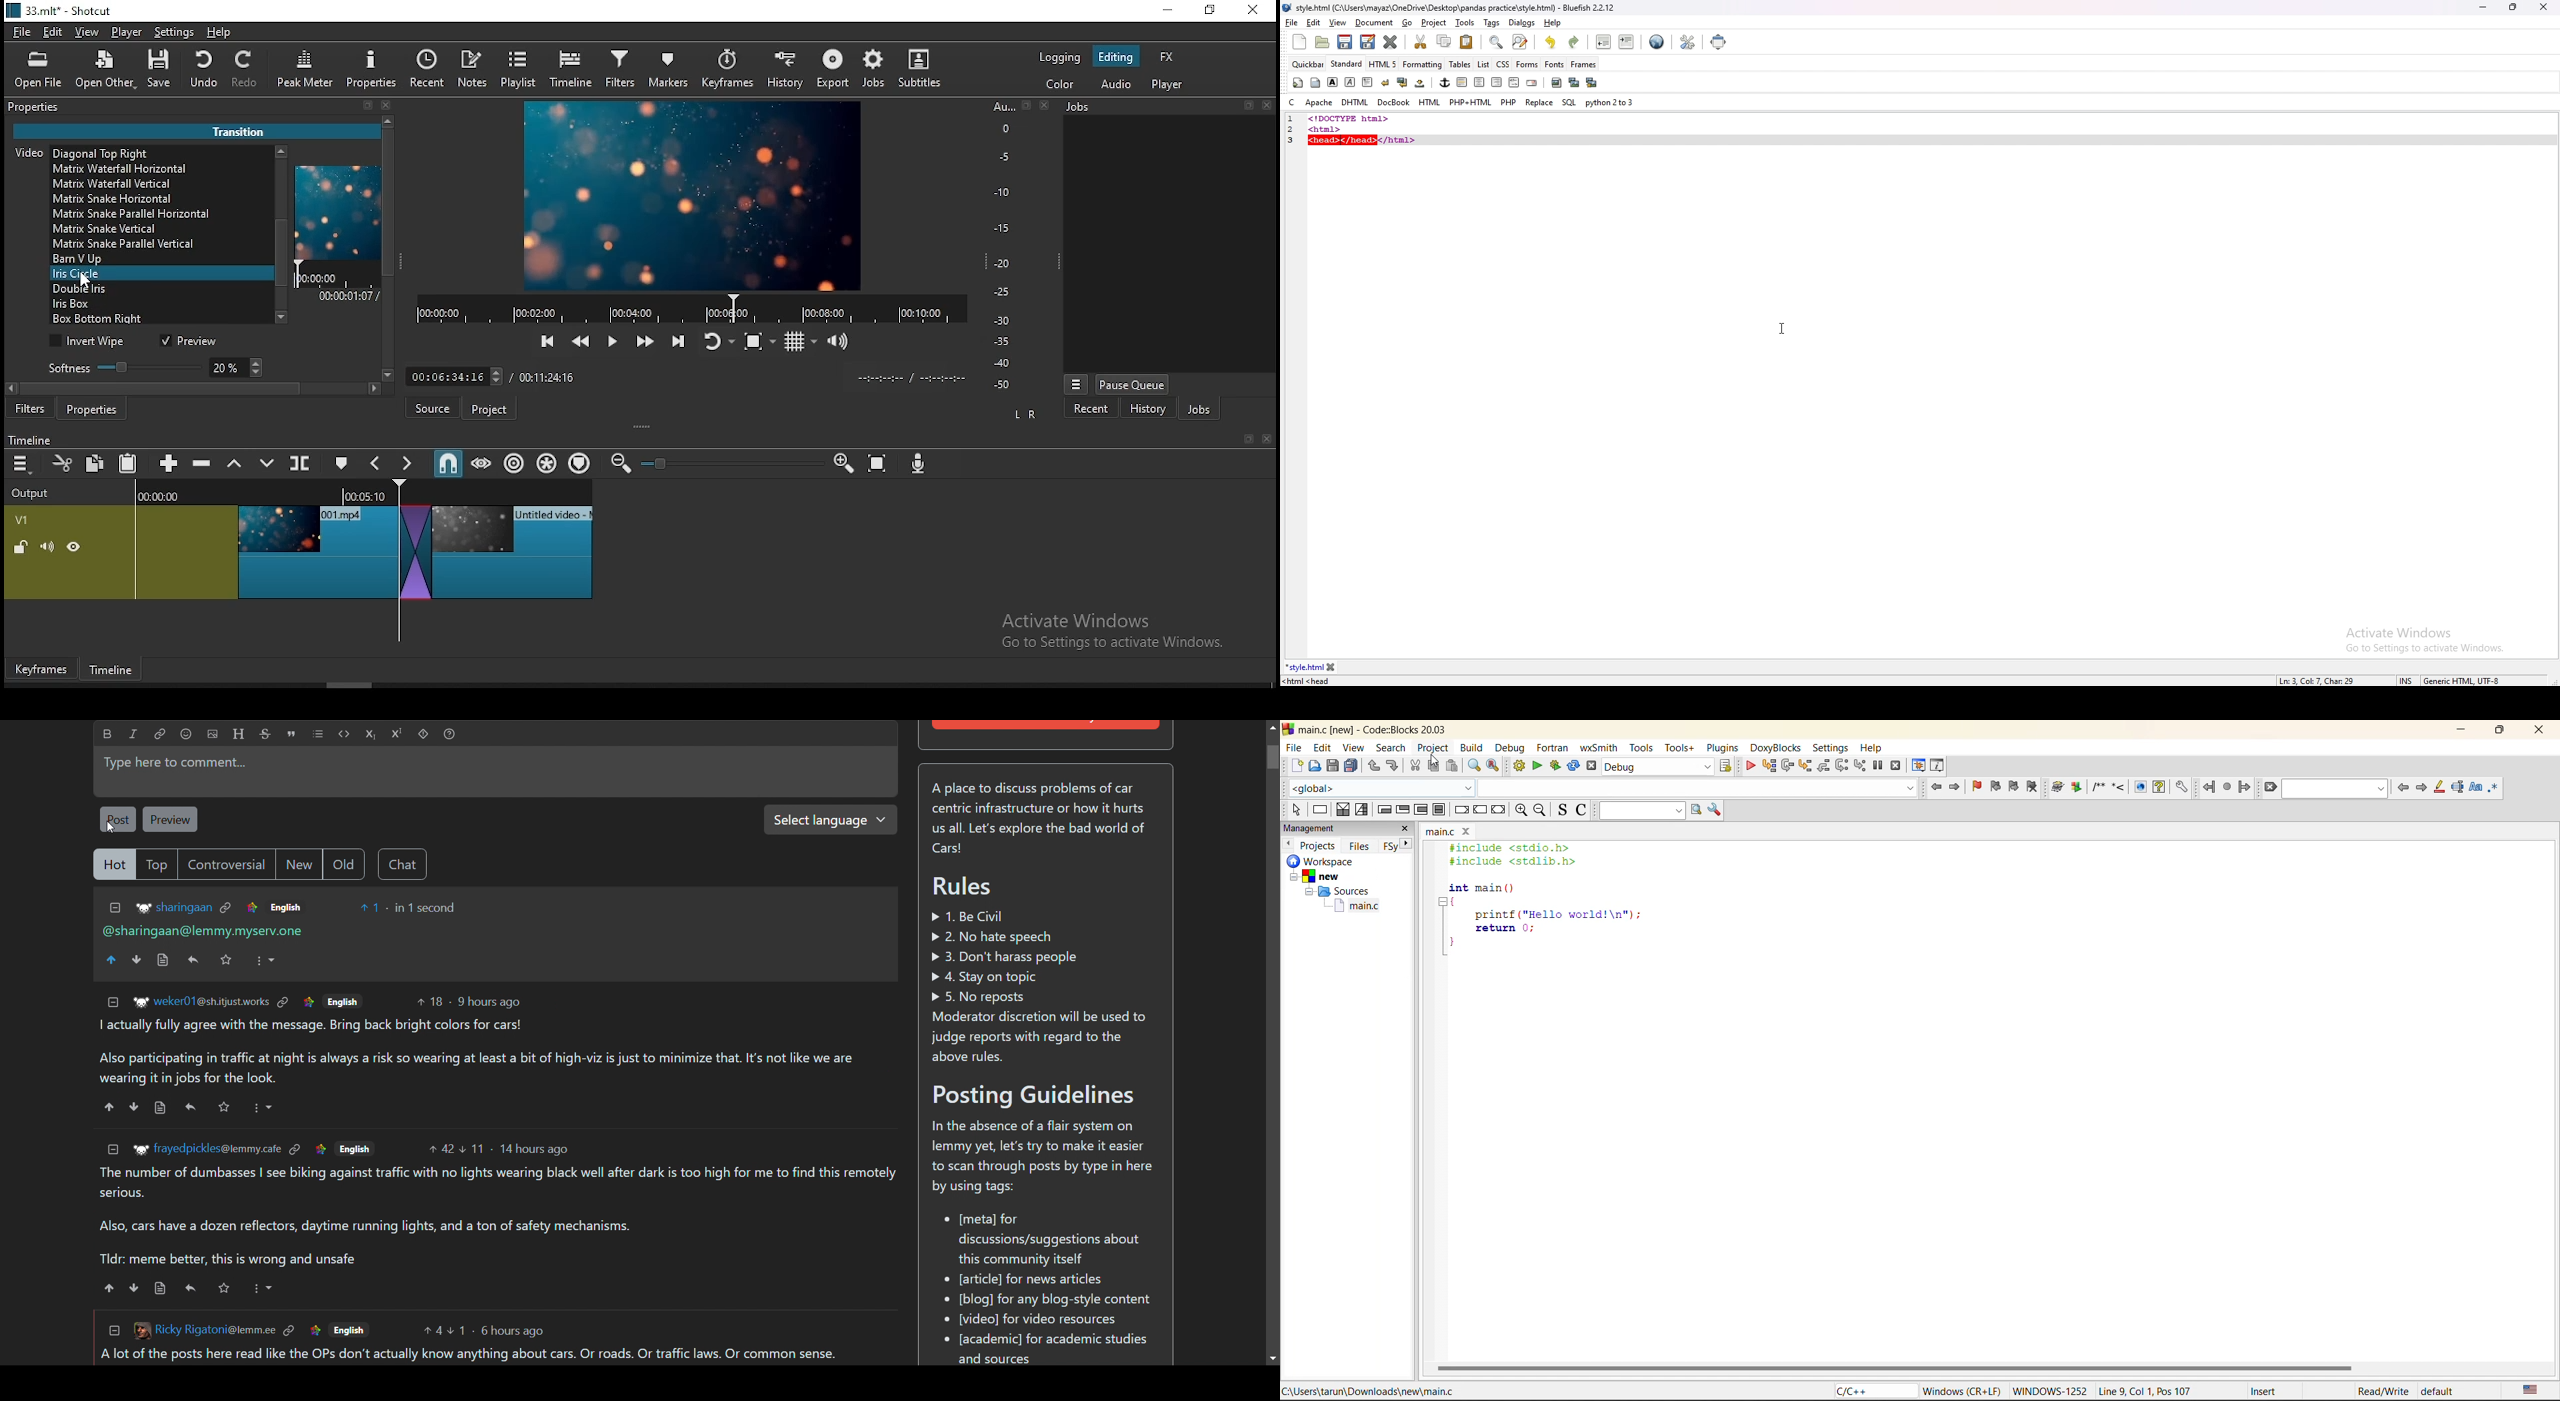 This screenshot has height=1428, width=2576. Describe the element at coordinates (548, 462) in the screenshot. I see `ripple all tracks` at that location.